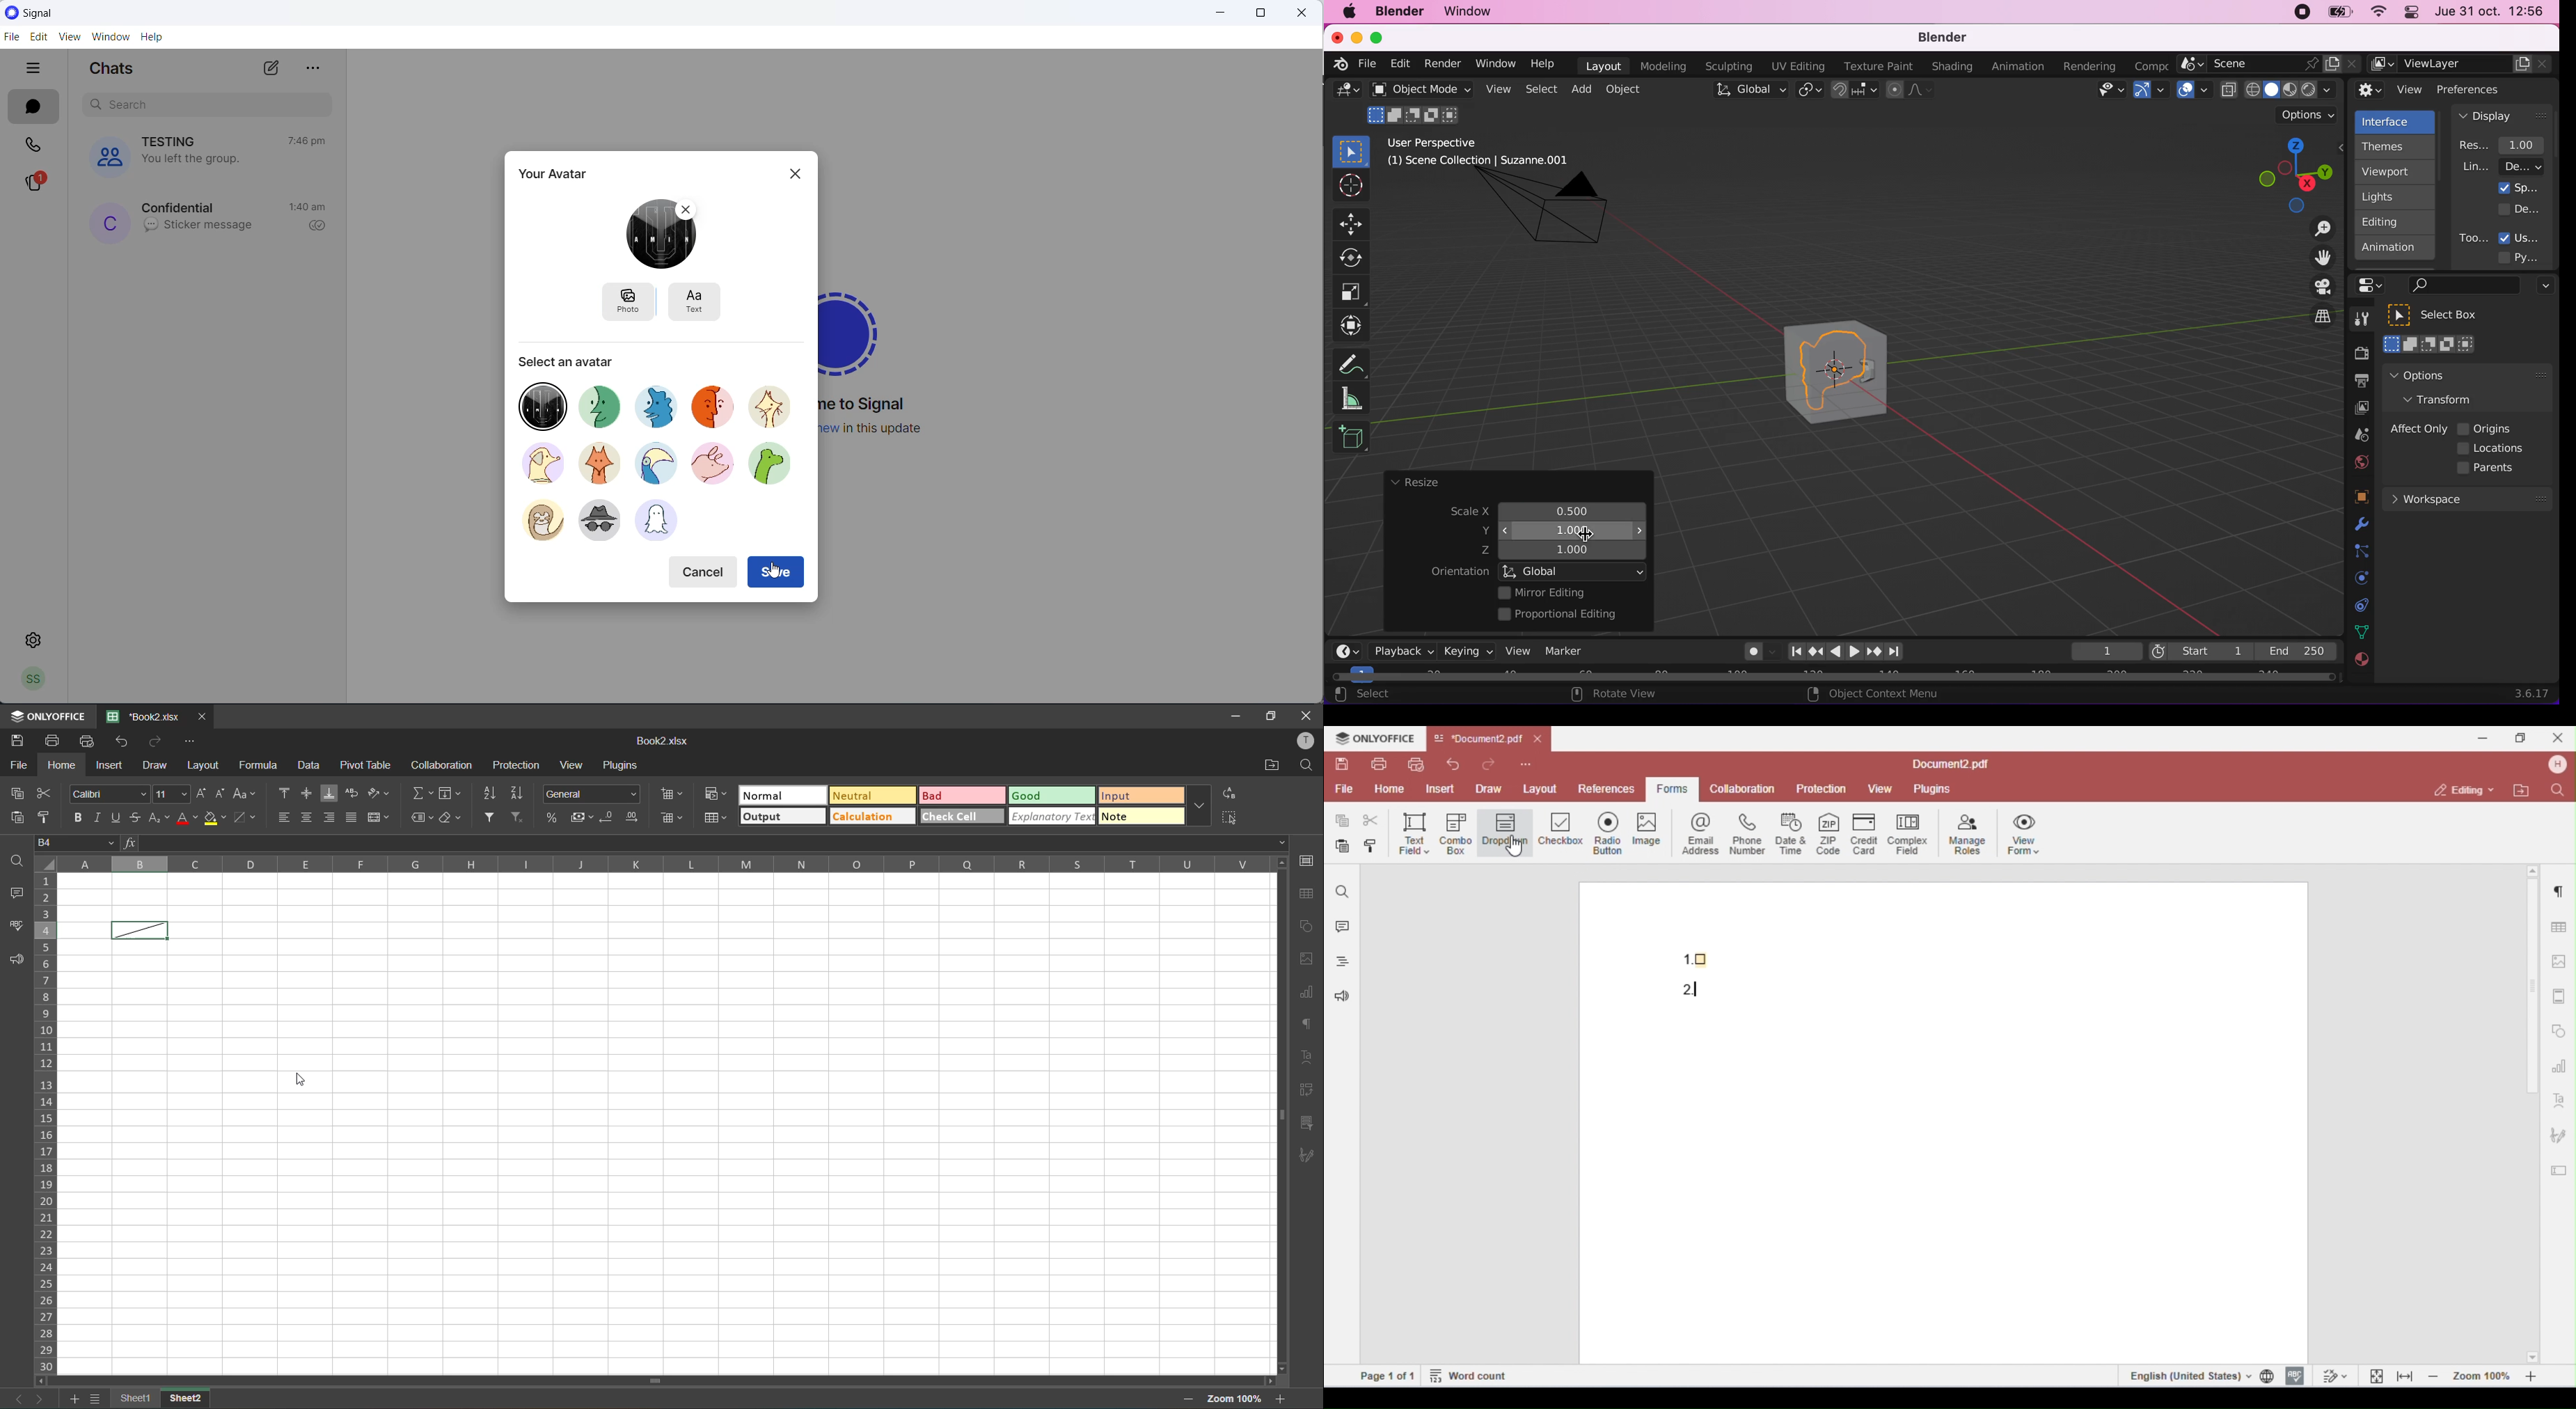 This screenshot has height=1428, width=2576. What do you see at coordinates (125, 742) in the screenshot?
I see `undo` at bounding box center [125, 742].